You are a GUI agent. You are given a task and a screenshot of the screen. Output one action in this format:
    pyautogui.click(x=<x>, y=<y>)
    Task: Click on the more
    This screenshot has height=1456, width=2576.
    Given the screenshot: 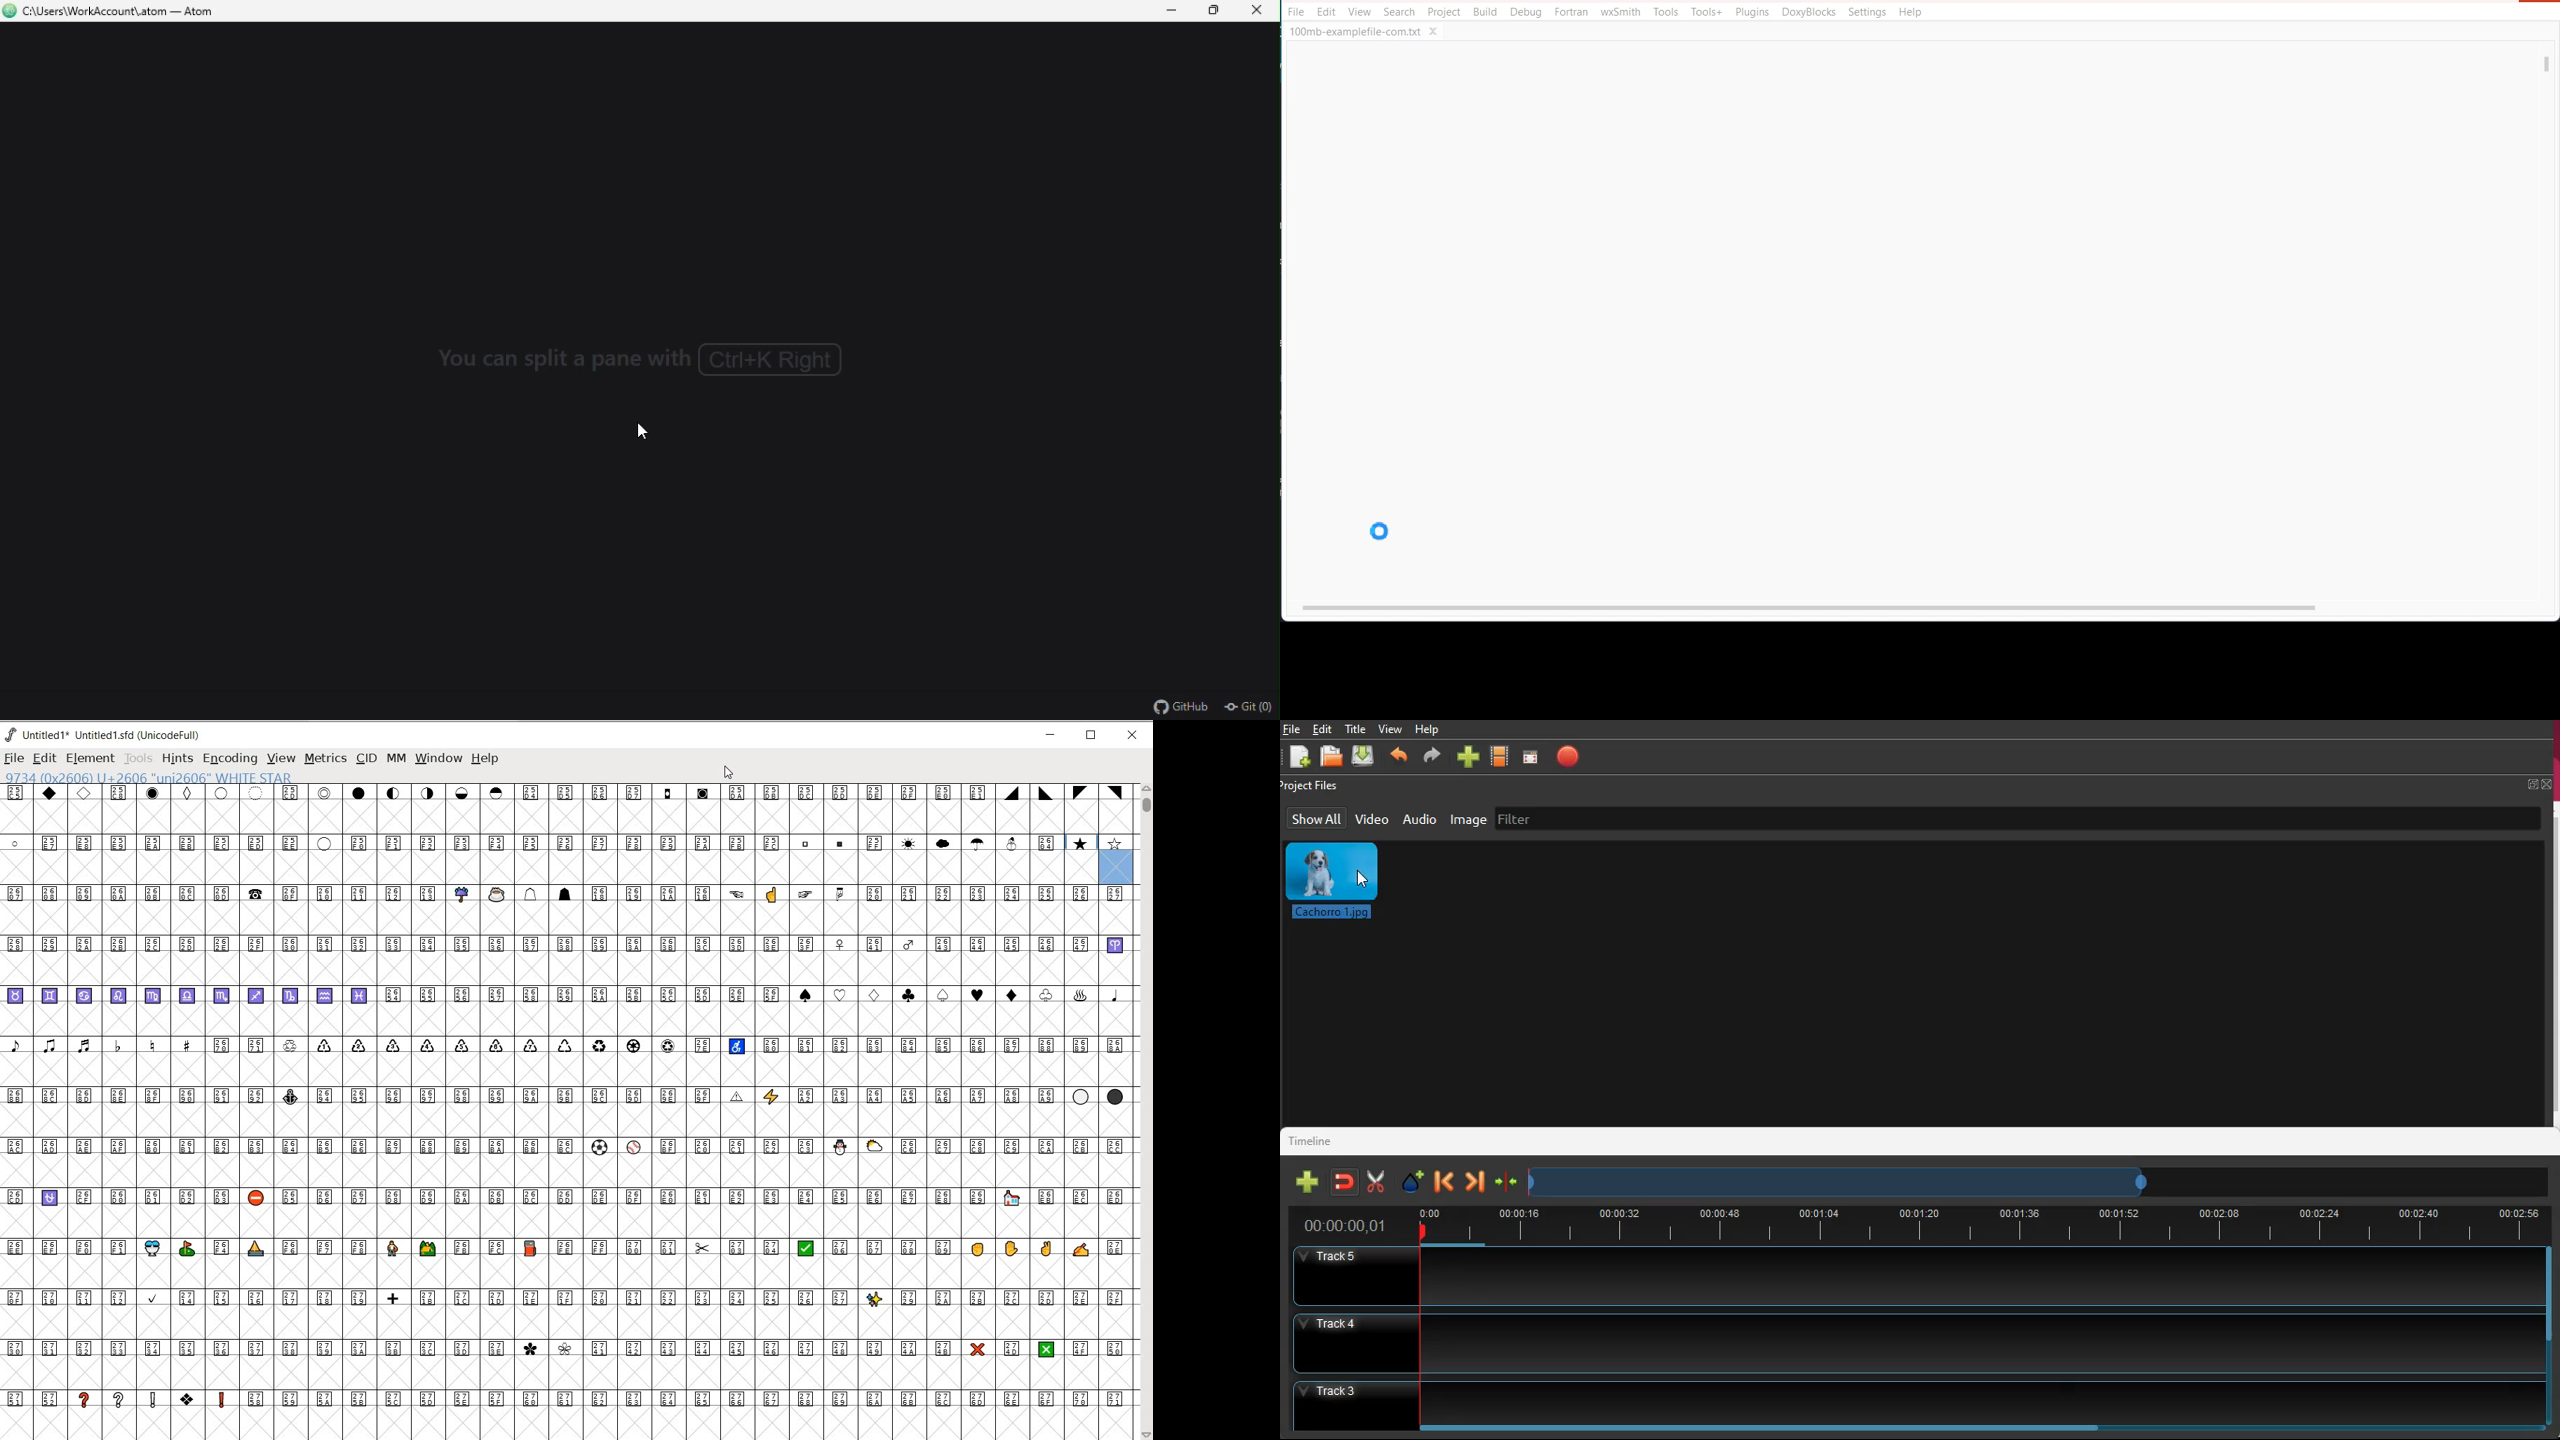 What is the action you would take?
    pyautogui.click(x=1467, y=757)
    